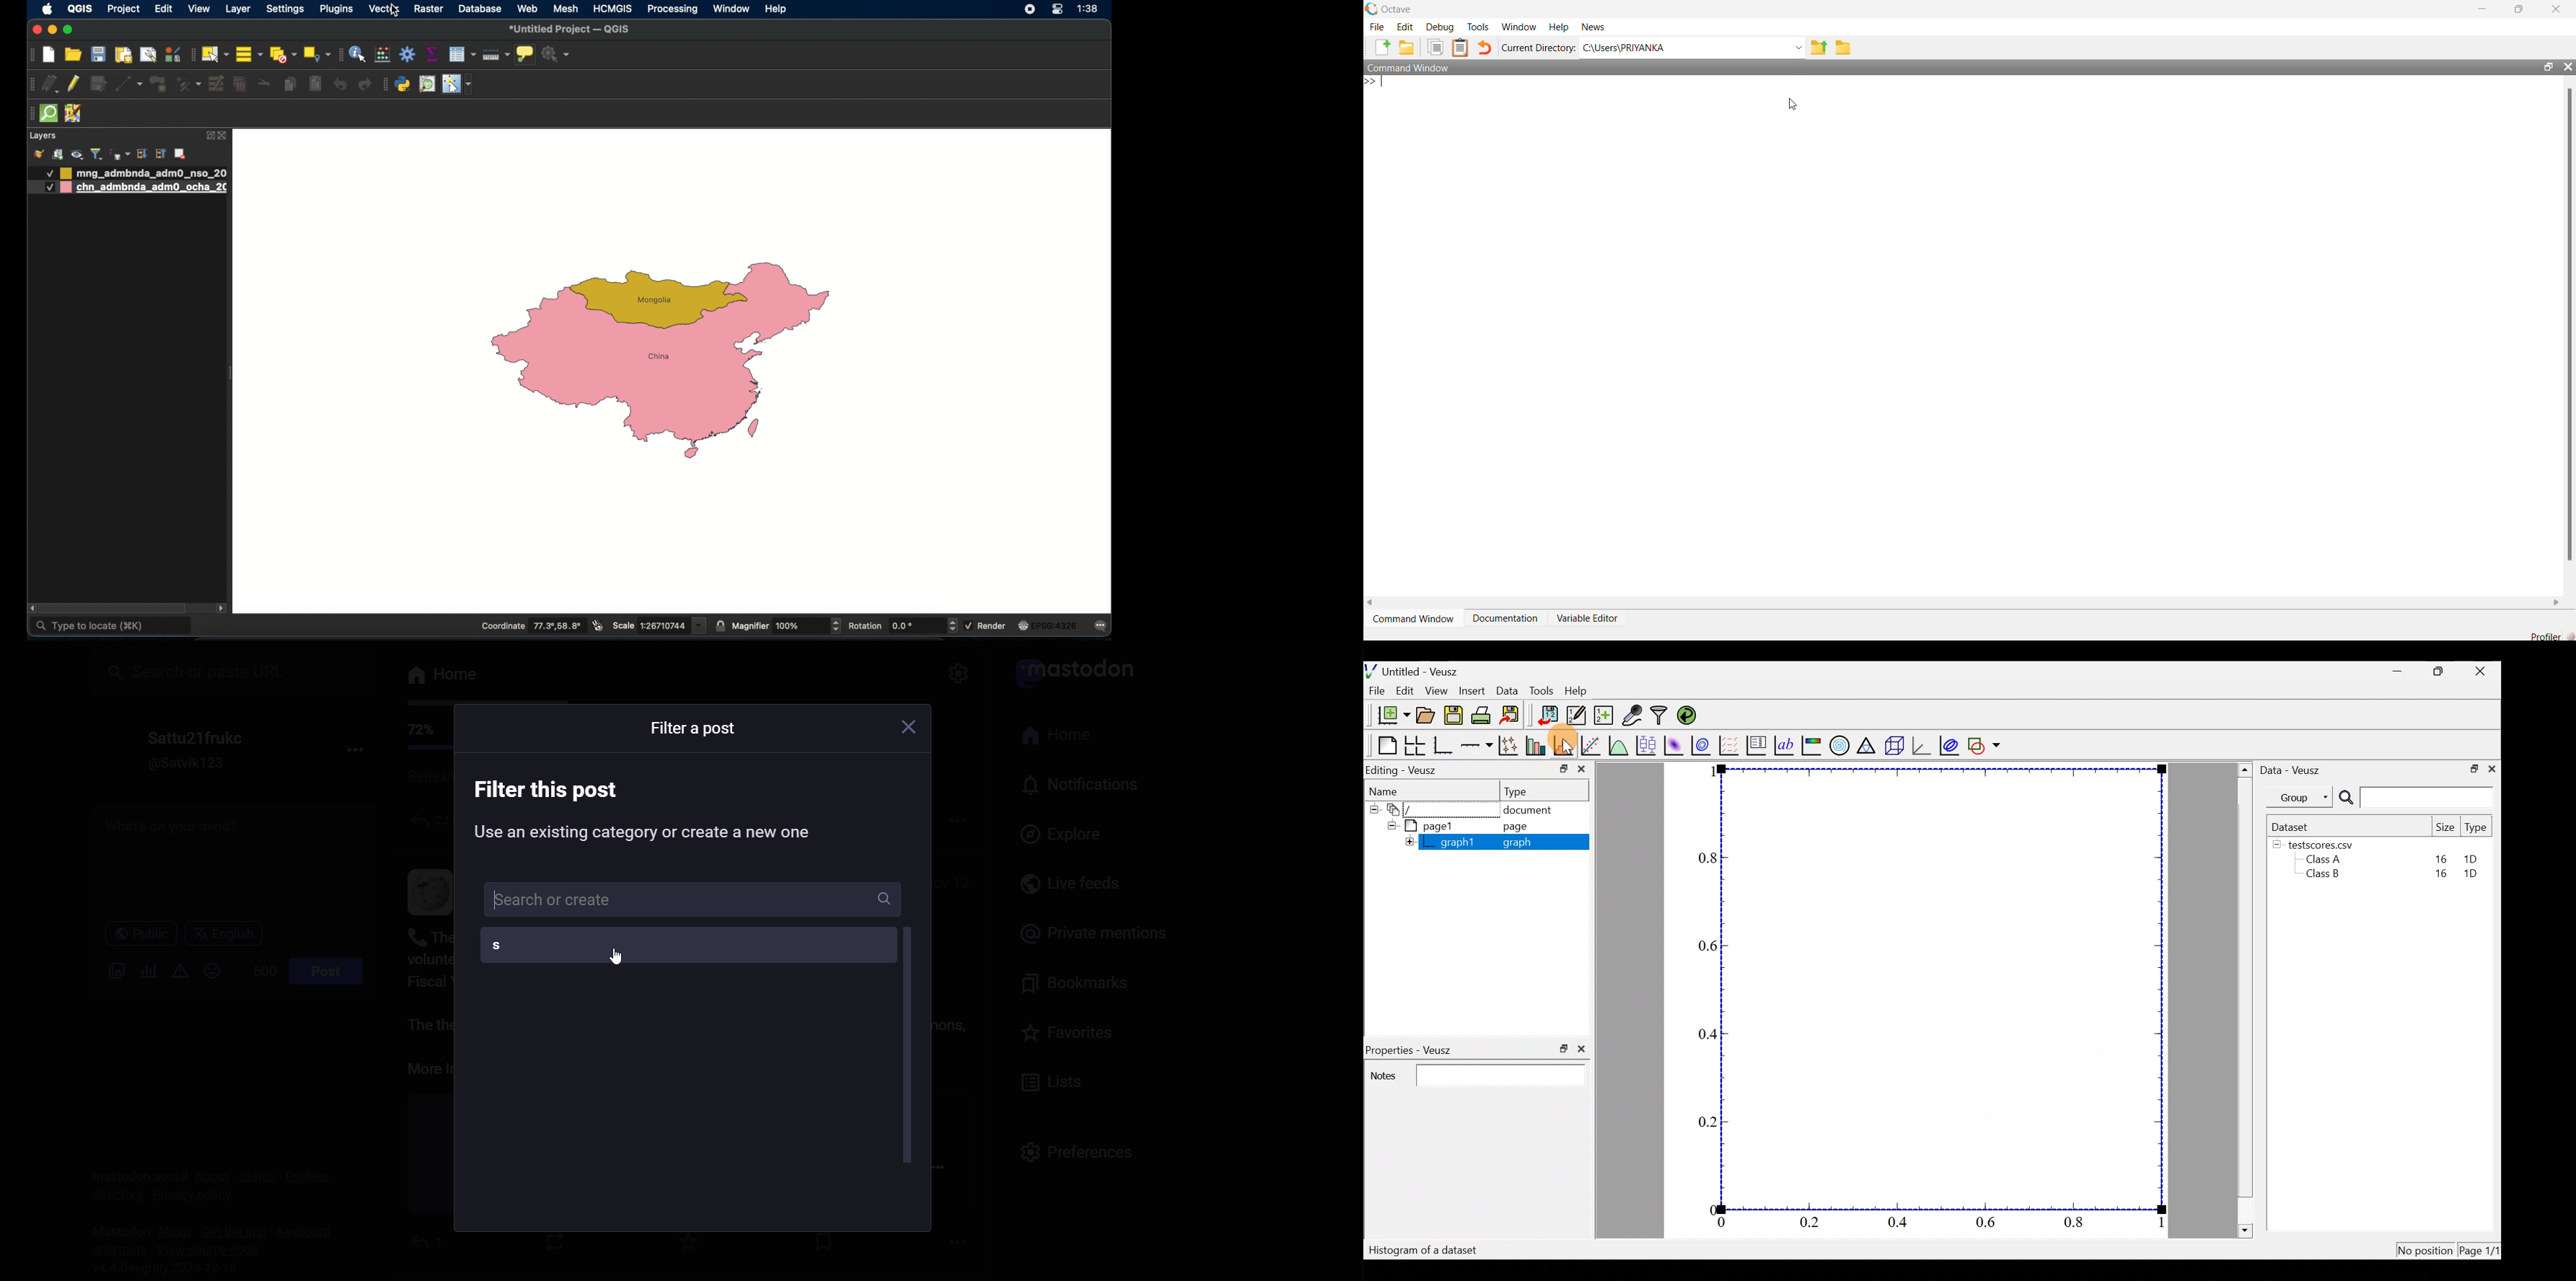 The image size is (2576, 1288). I want to click on favorite, so click(1071, 1038).